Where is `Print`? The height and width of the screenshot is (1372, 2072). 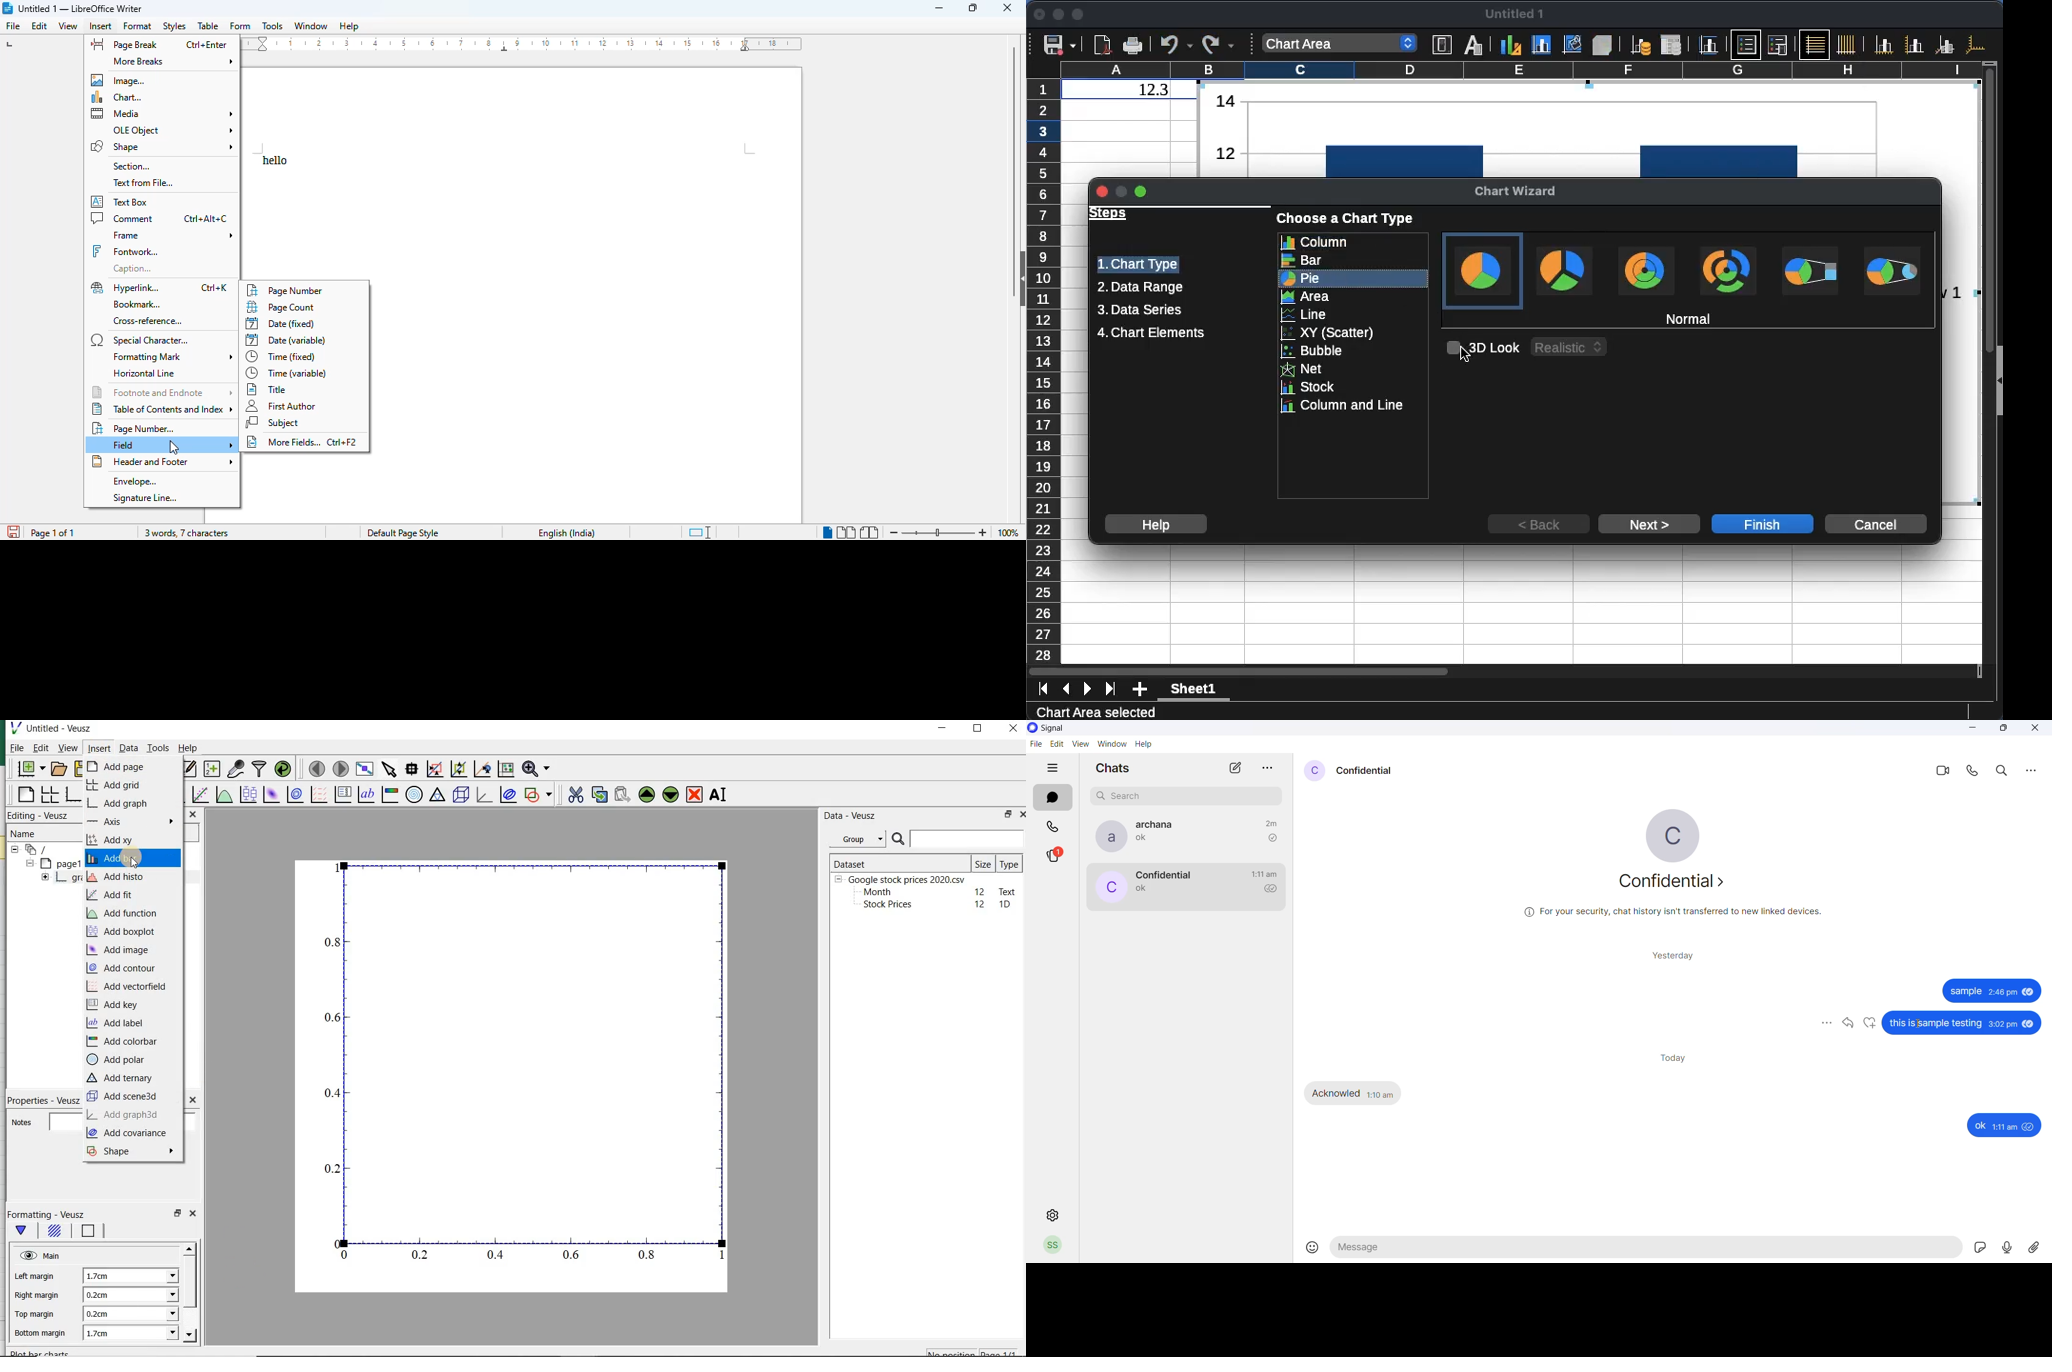 Print is located at coordinates (1133, 46).